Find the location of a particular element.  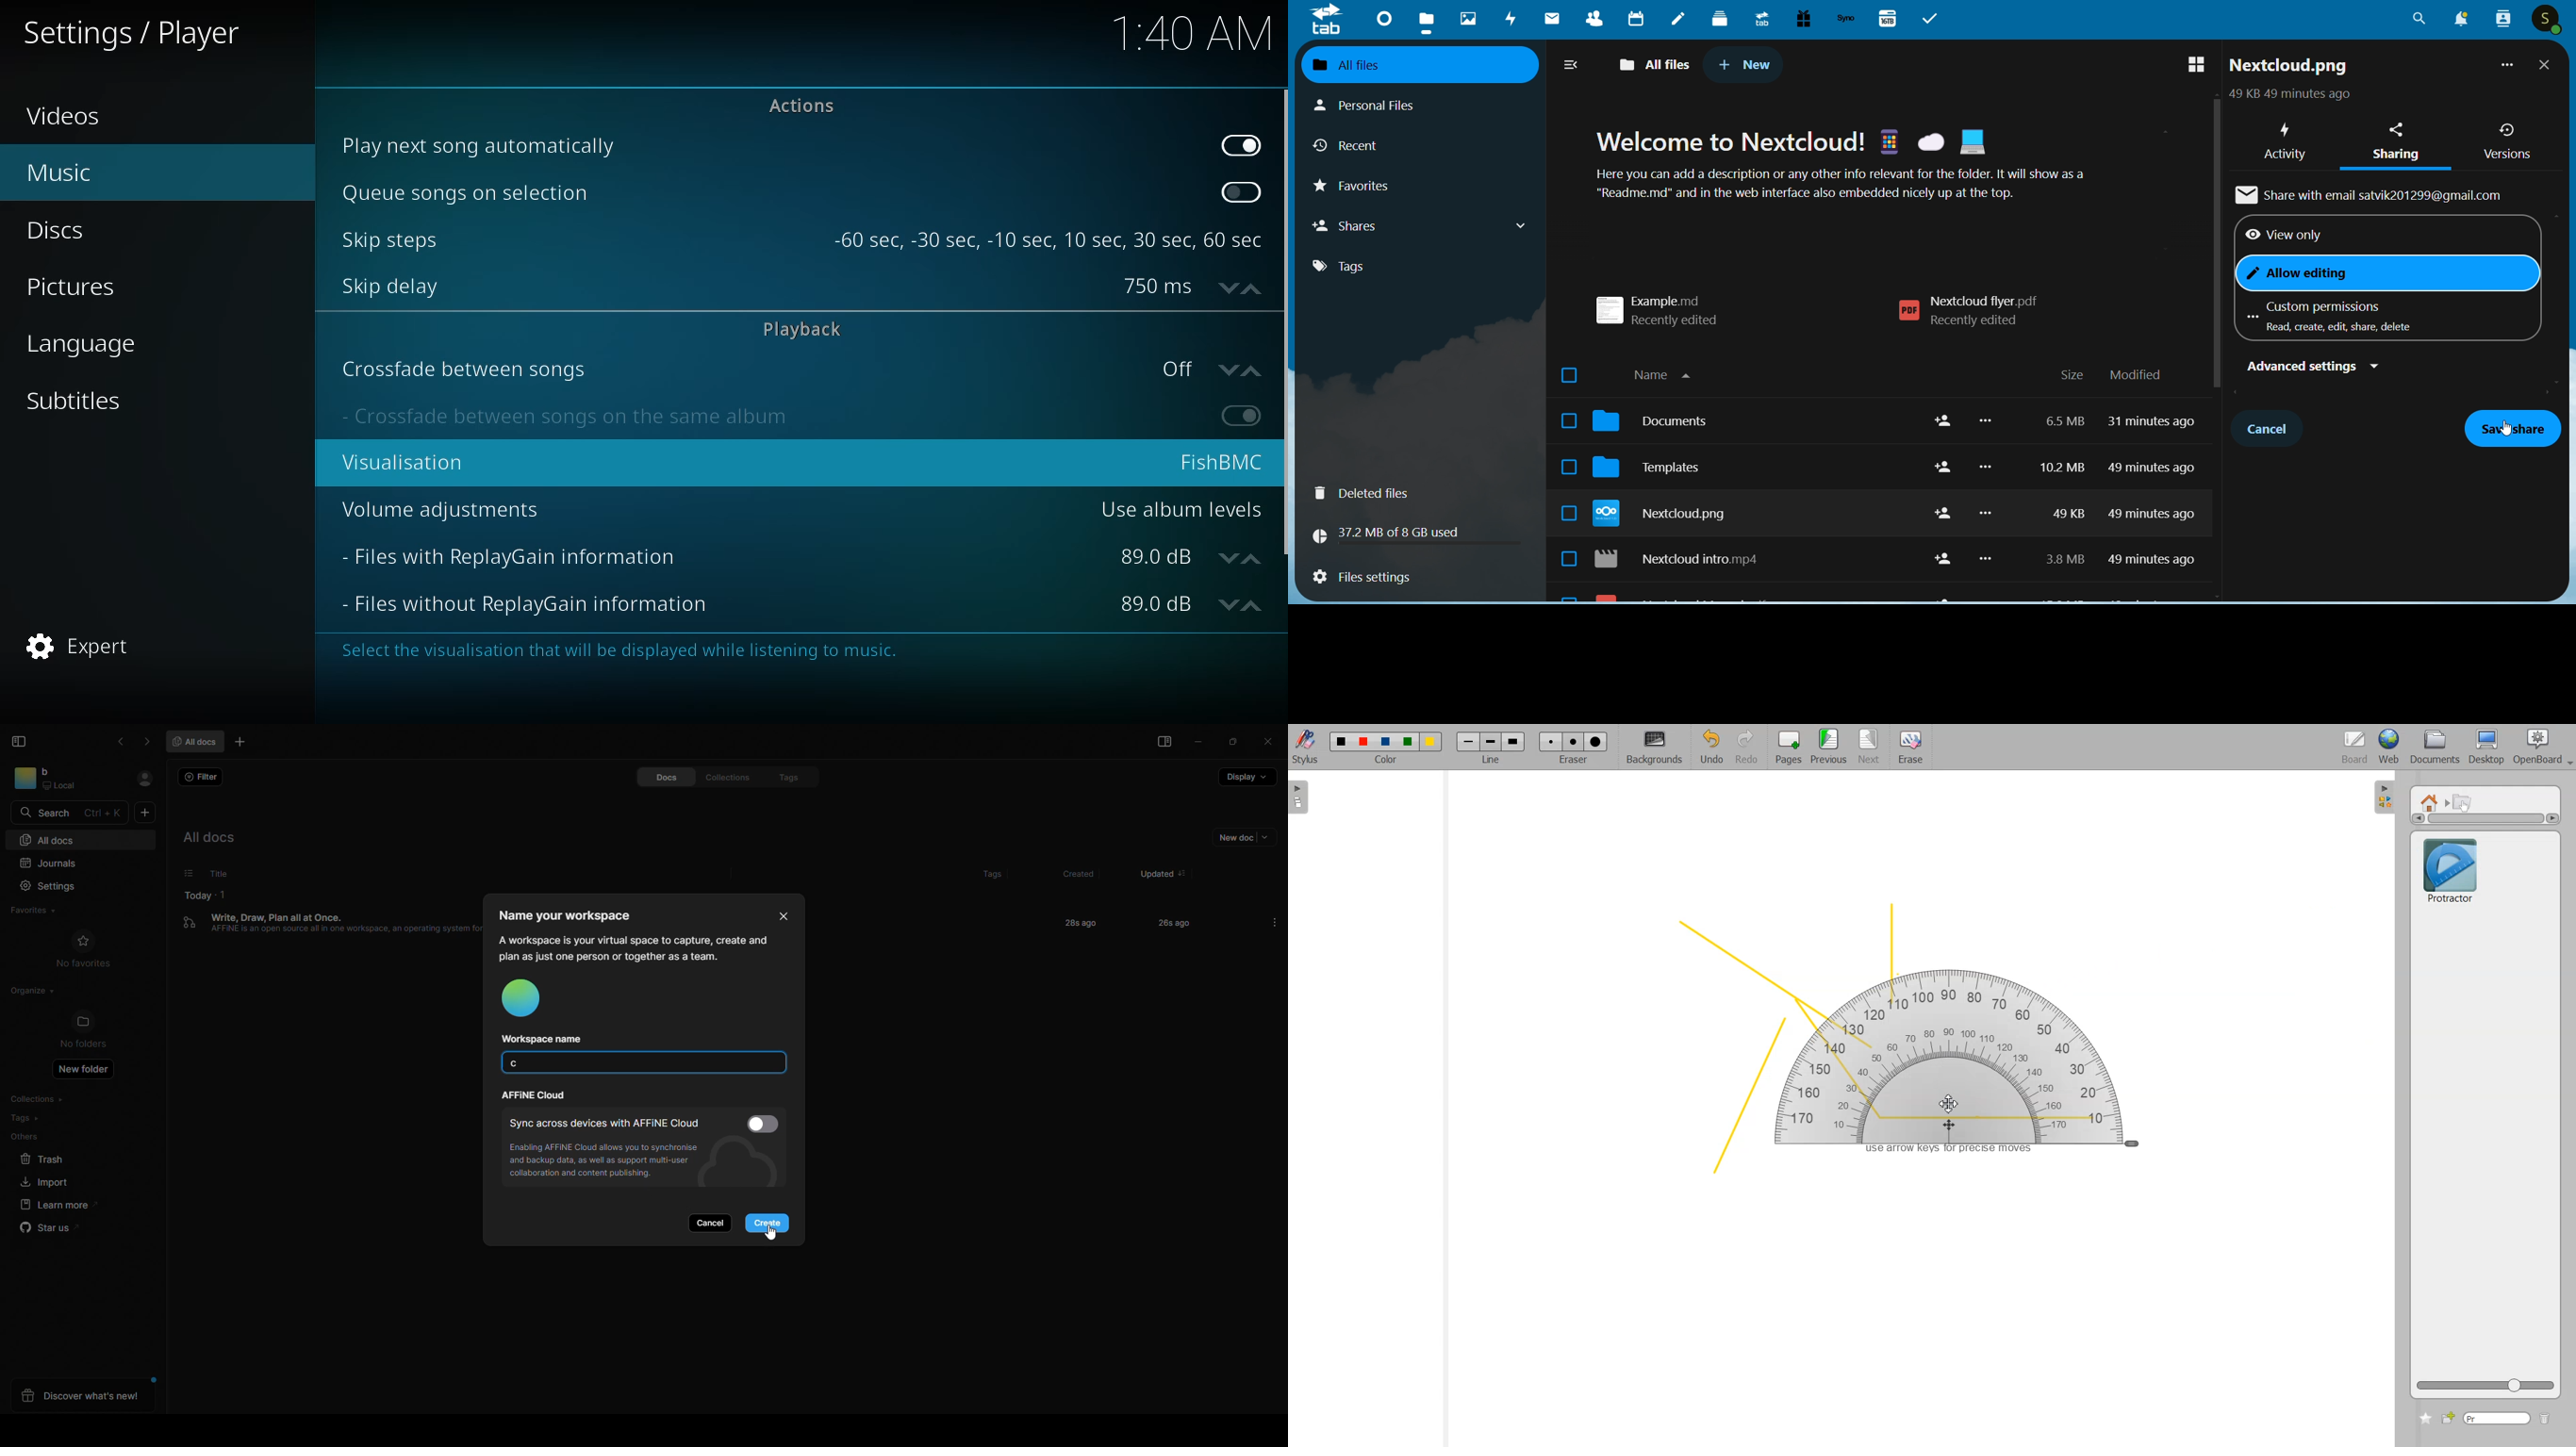

ZOOM Icon  is located at coordinates (2485, 1386).